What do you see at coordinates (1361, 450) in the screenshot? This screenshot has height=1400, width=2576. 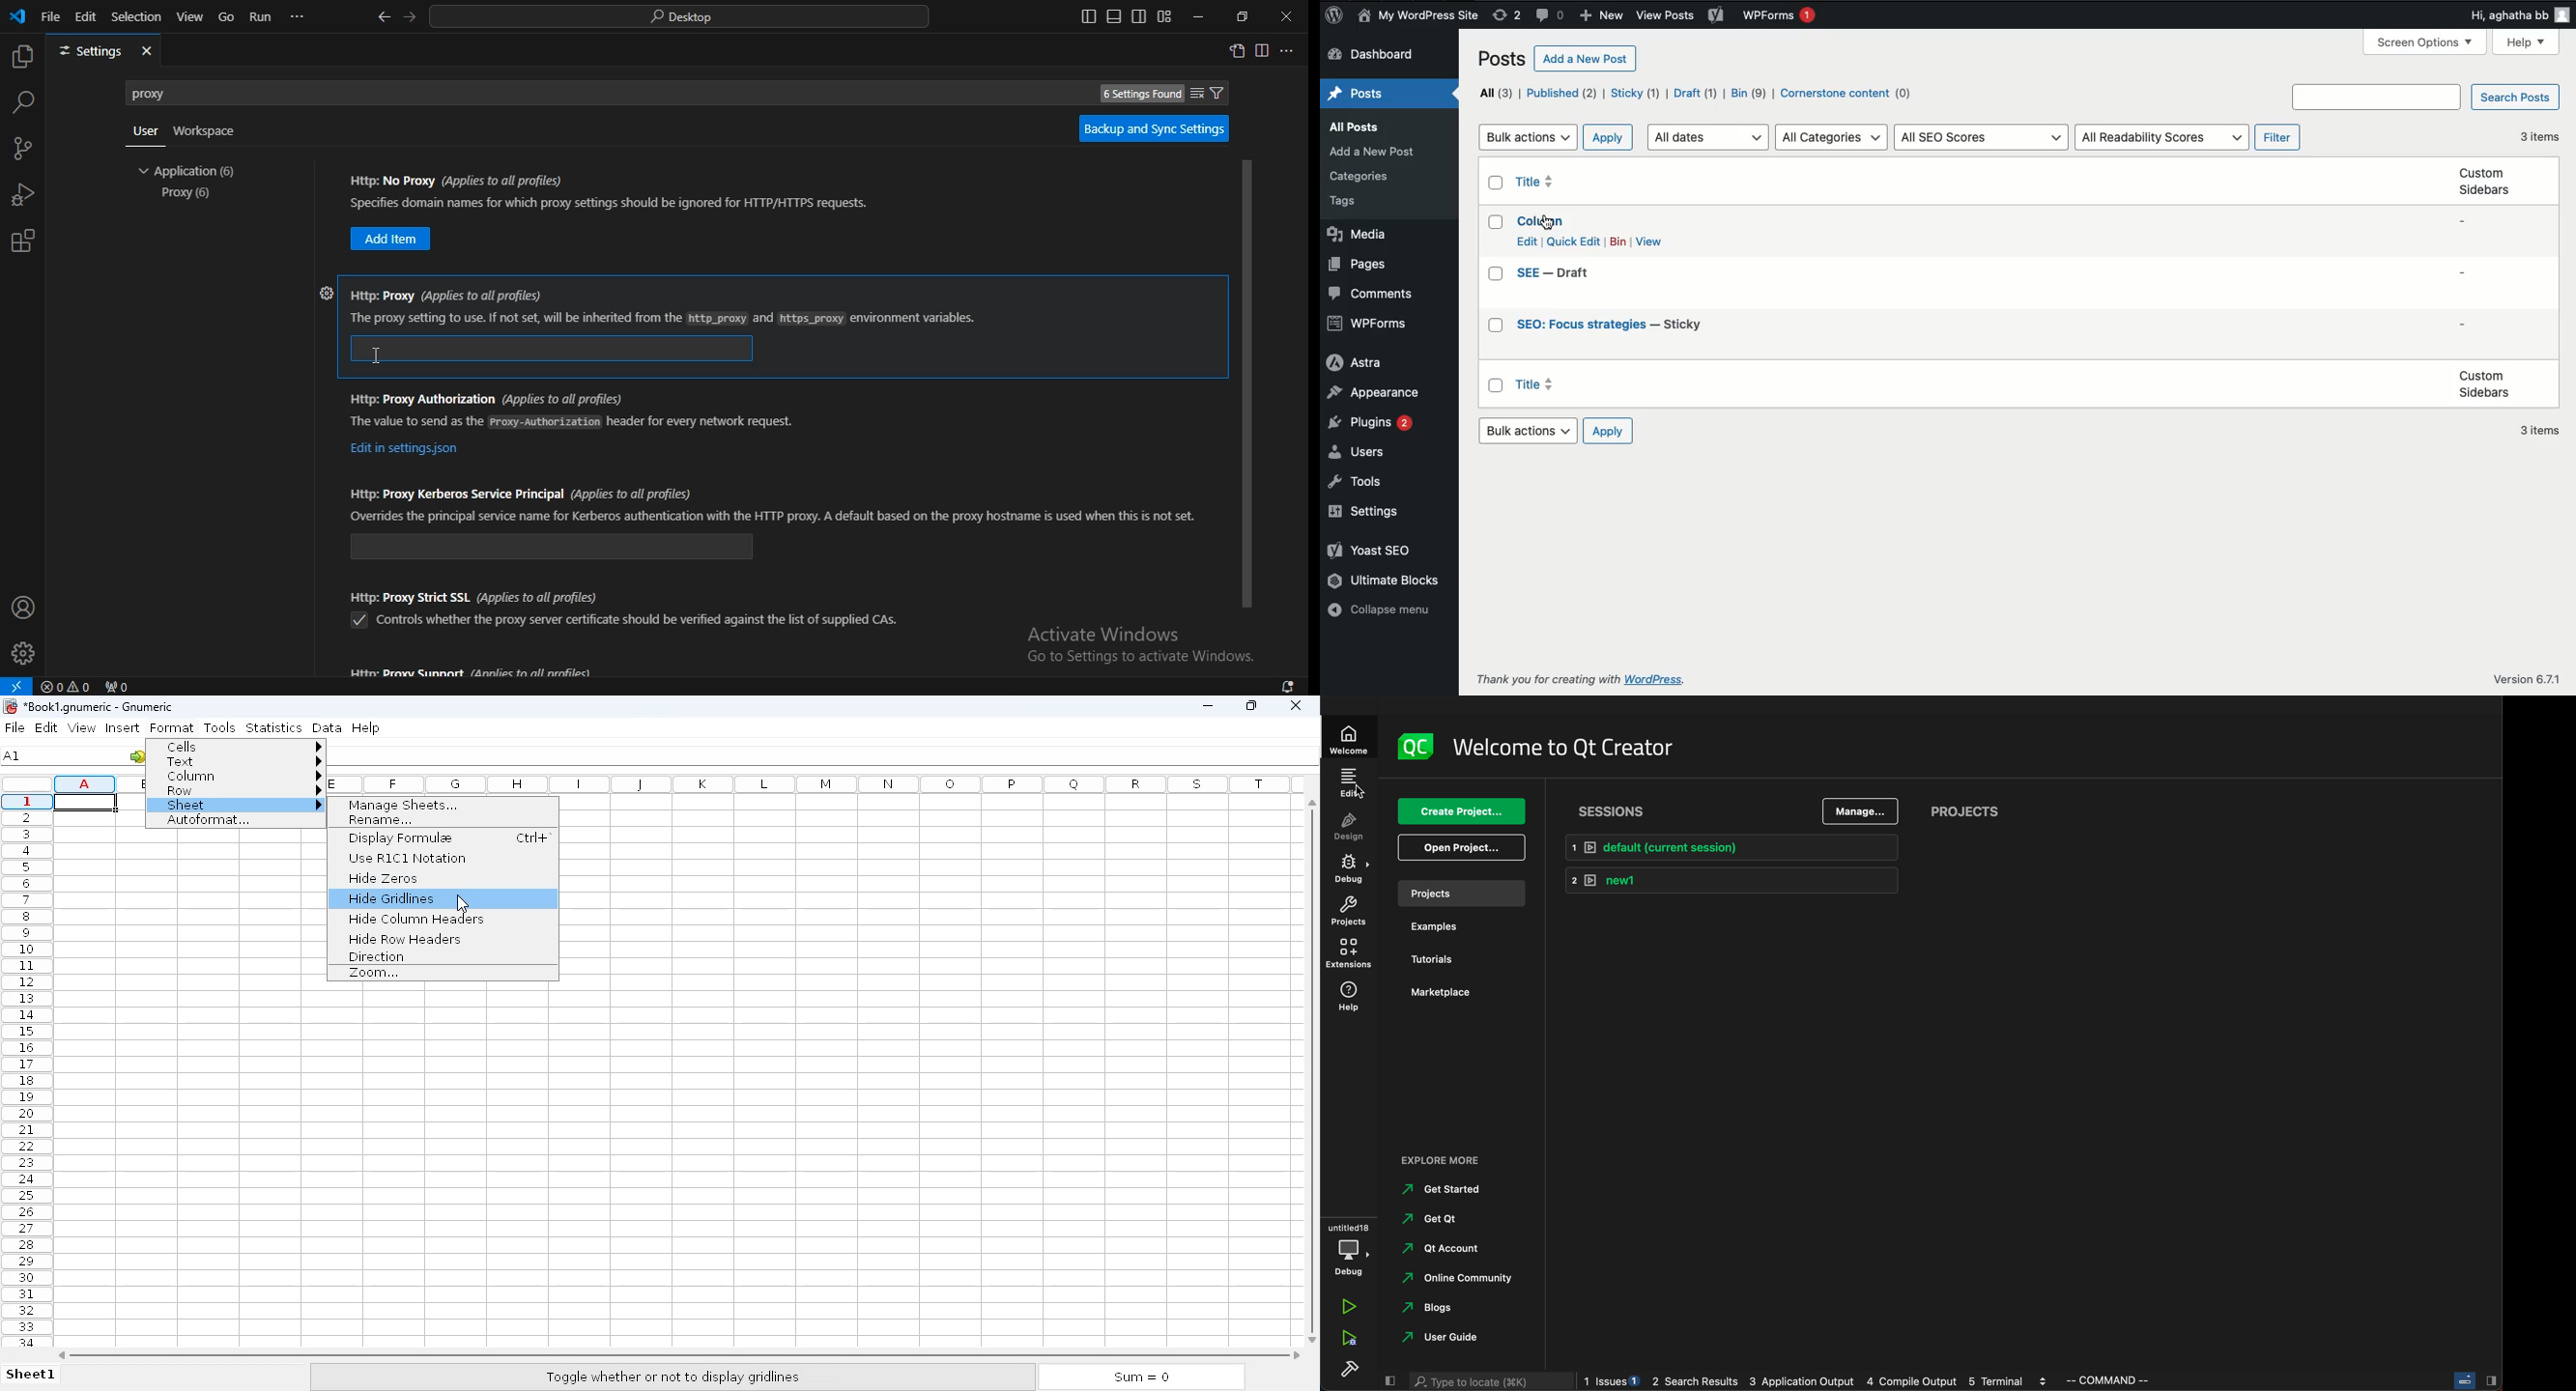 I see `Users` at bounding box center [1361, 450].